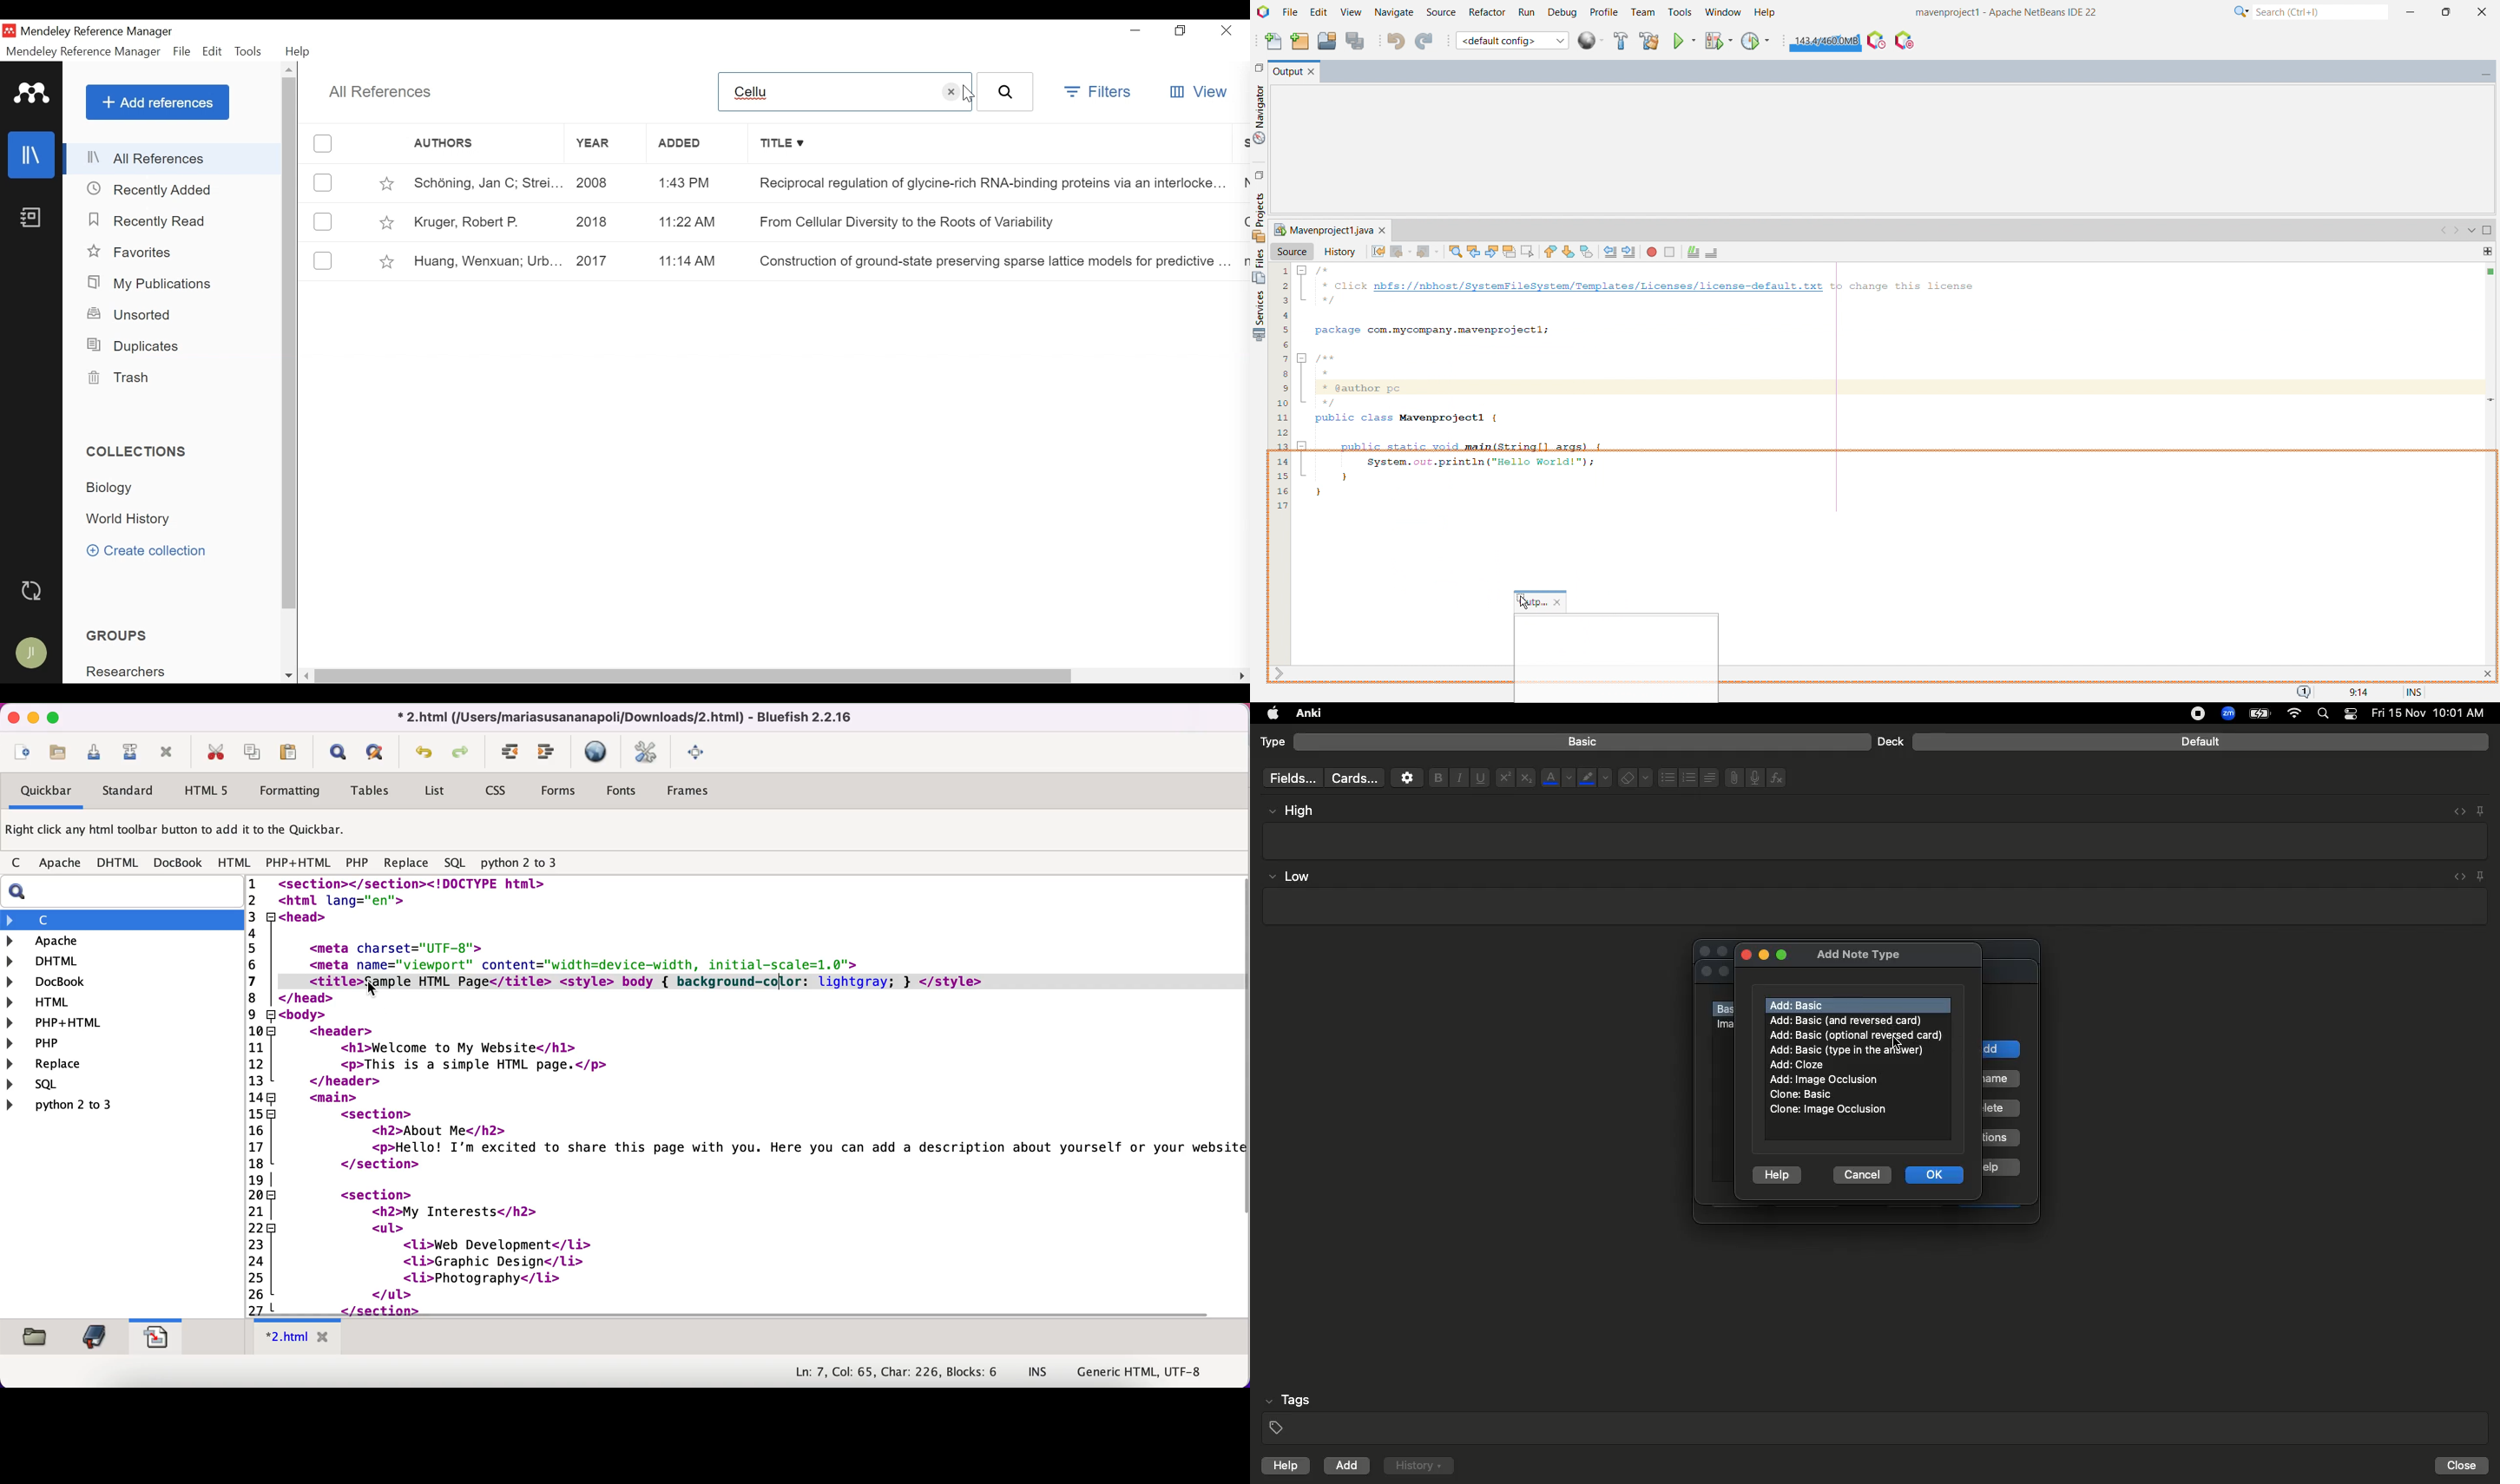 Image resolution: width=2520 pixels, height=1484 pixels. I want to click on Maximize, so click(1783, 956).